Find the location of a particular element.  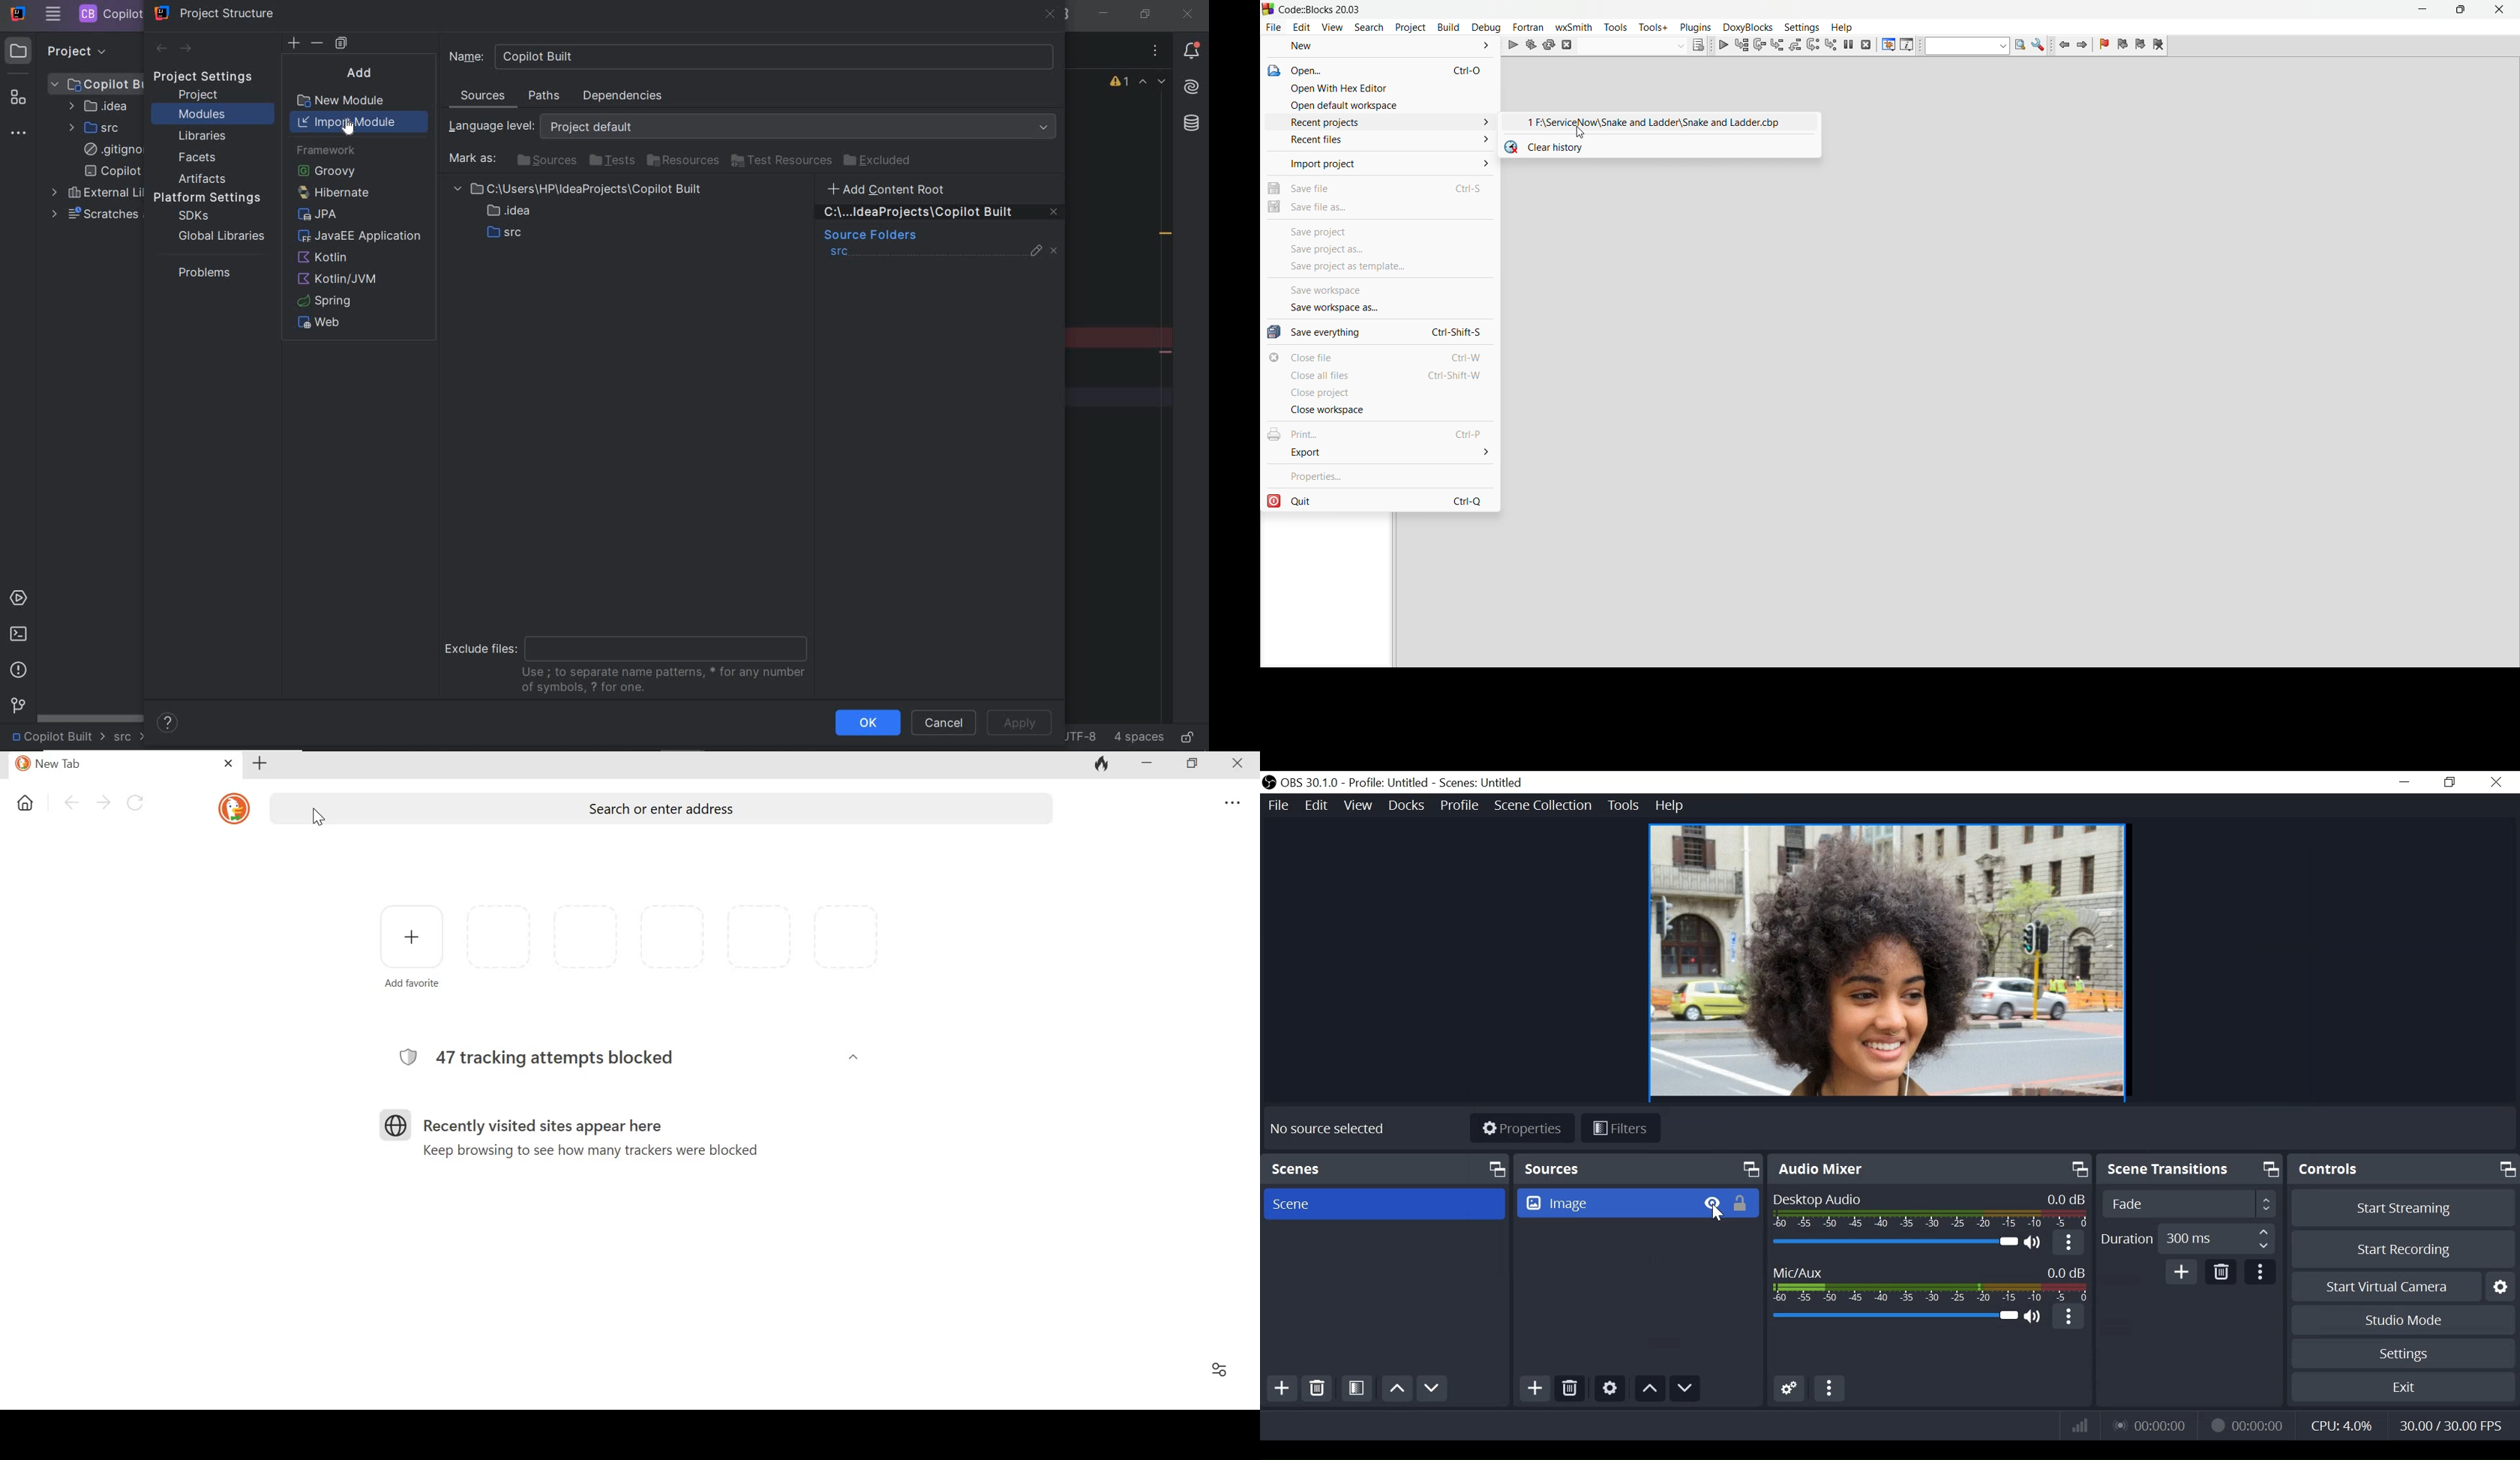

project settings is located at coordinates (213, 77).